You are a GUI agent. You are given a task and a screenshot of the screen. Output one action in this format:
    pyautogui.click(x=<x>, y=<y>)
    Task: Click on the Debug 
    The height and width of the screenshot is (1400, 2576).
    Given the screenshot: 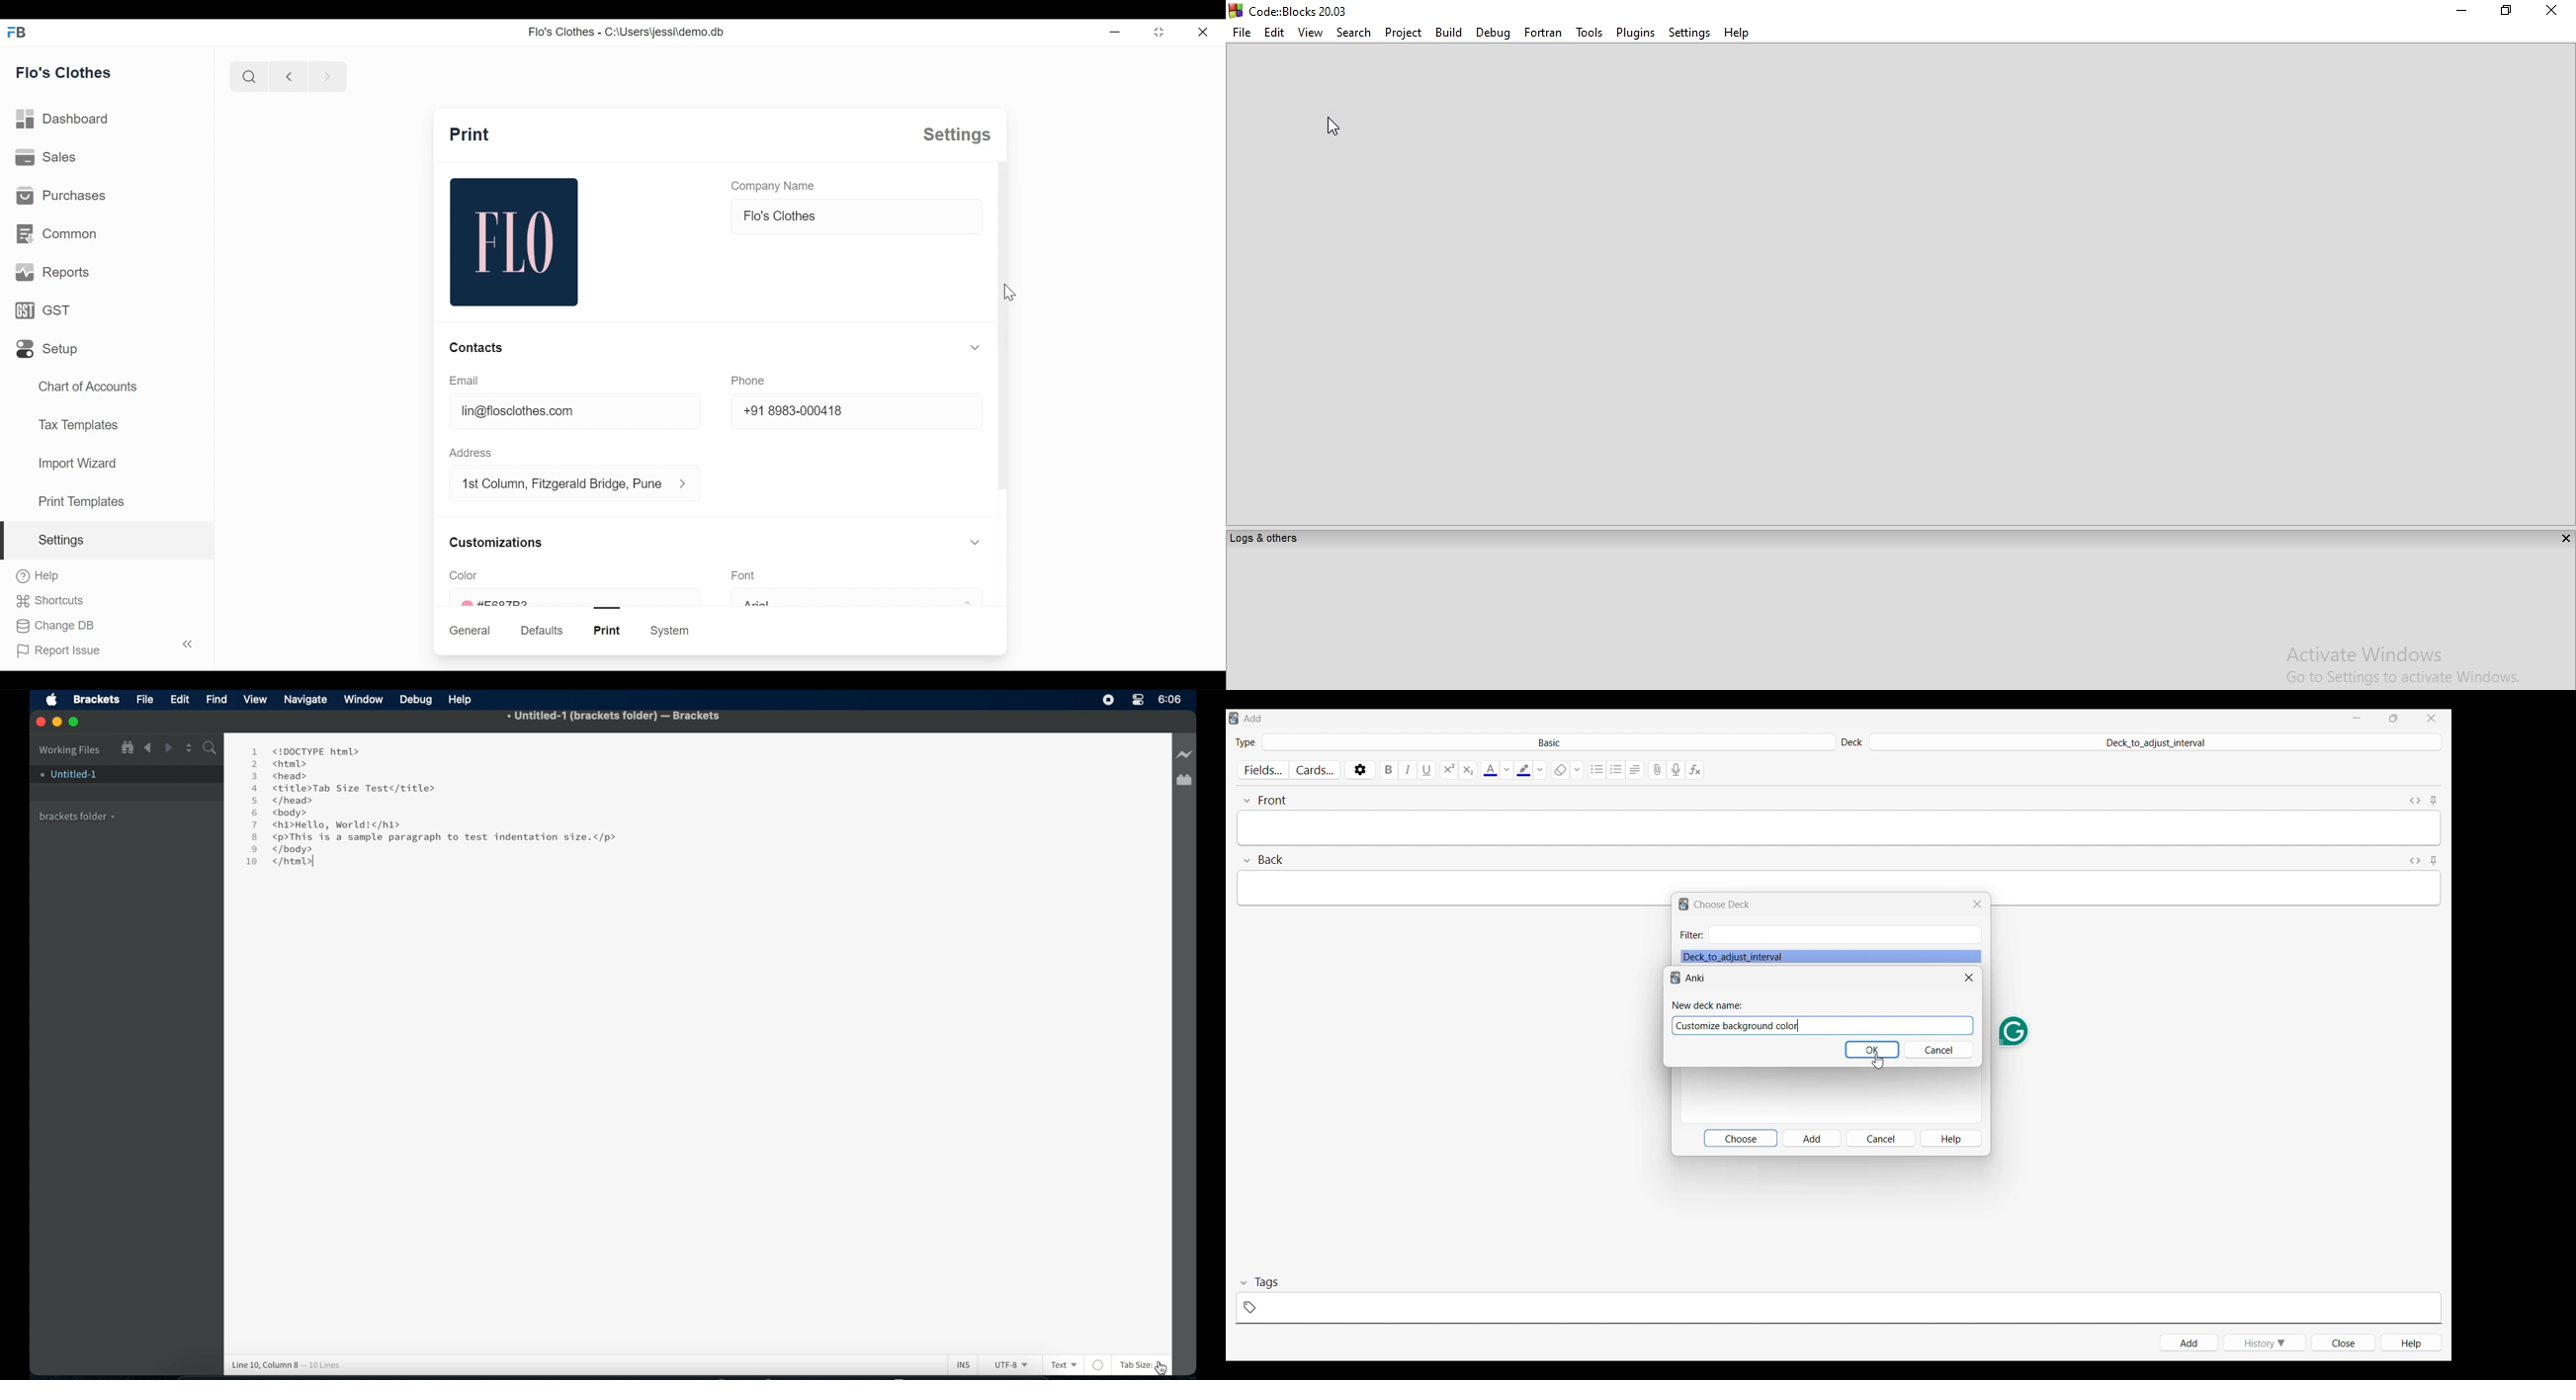 What is the action you would take?
    pyautogui.click(x=1492, y=32)
    